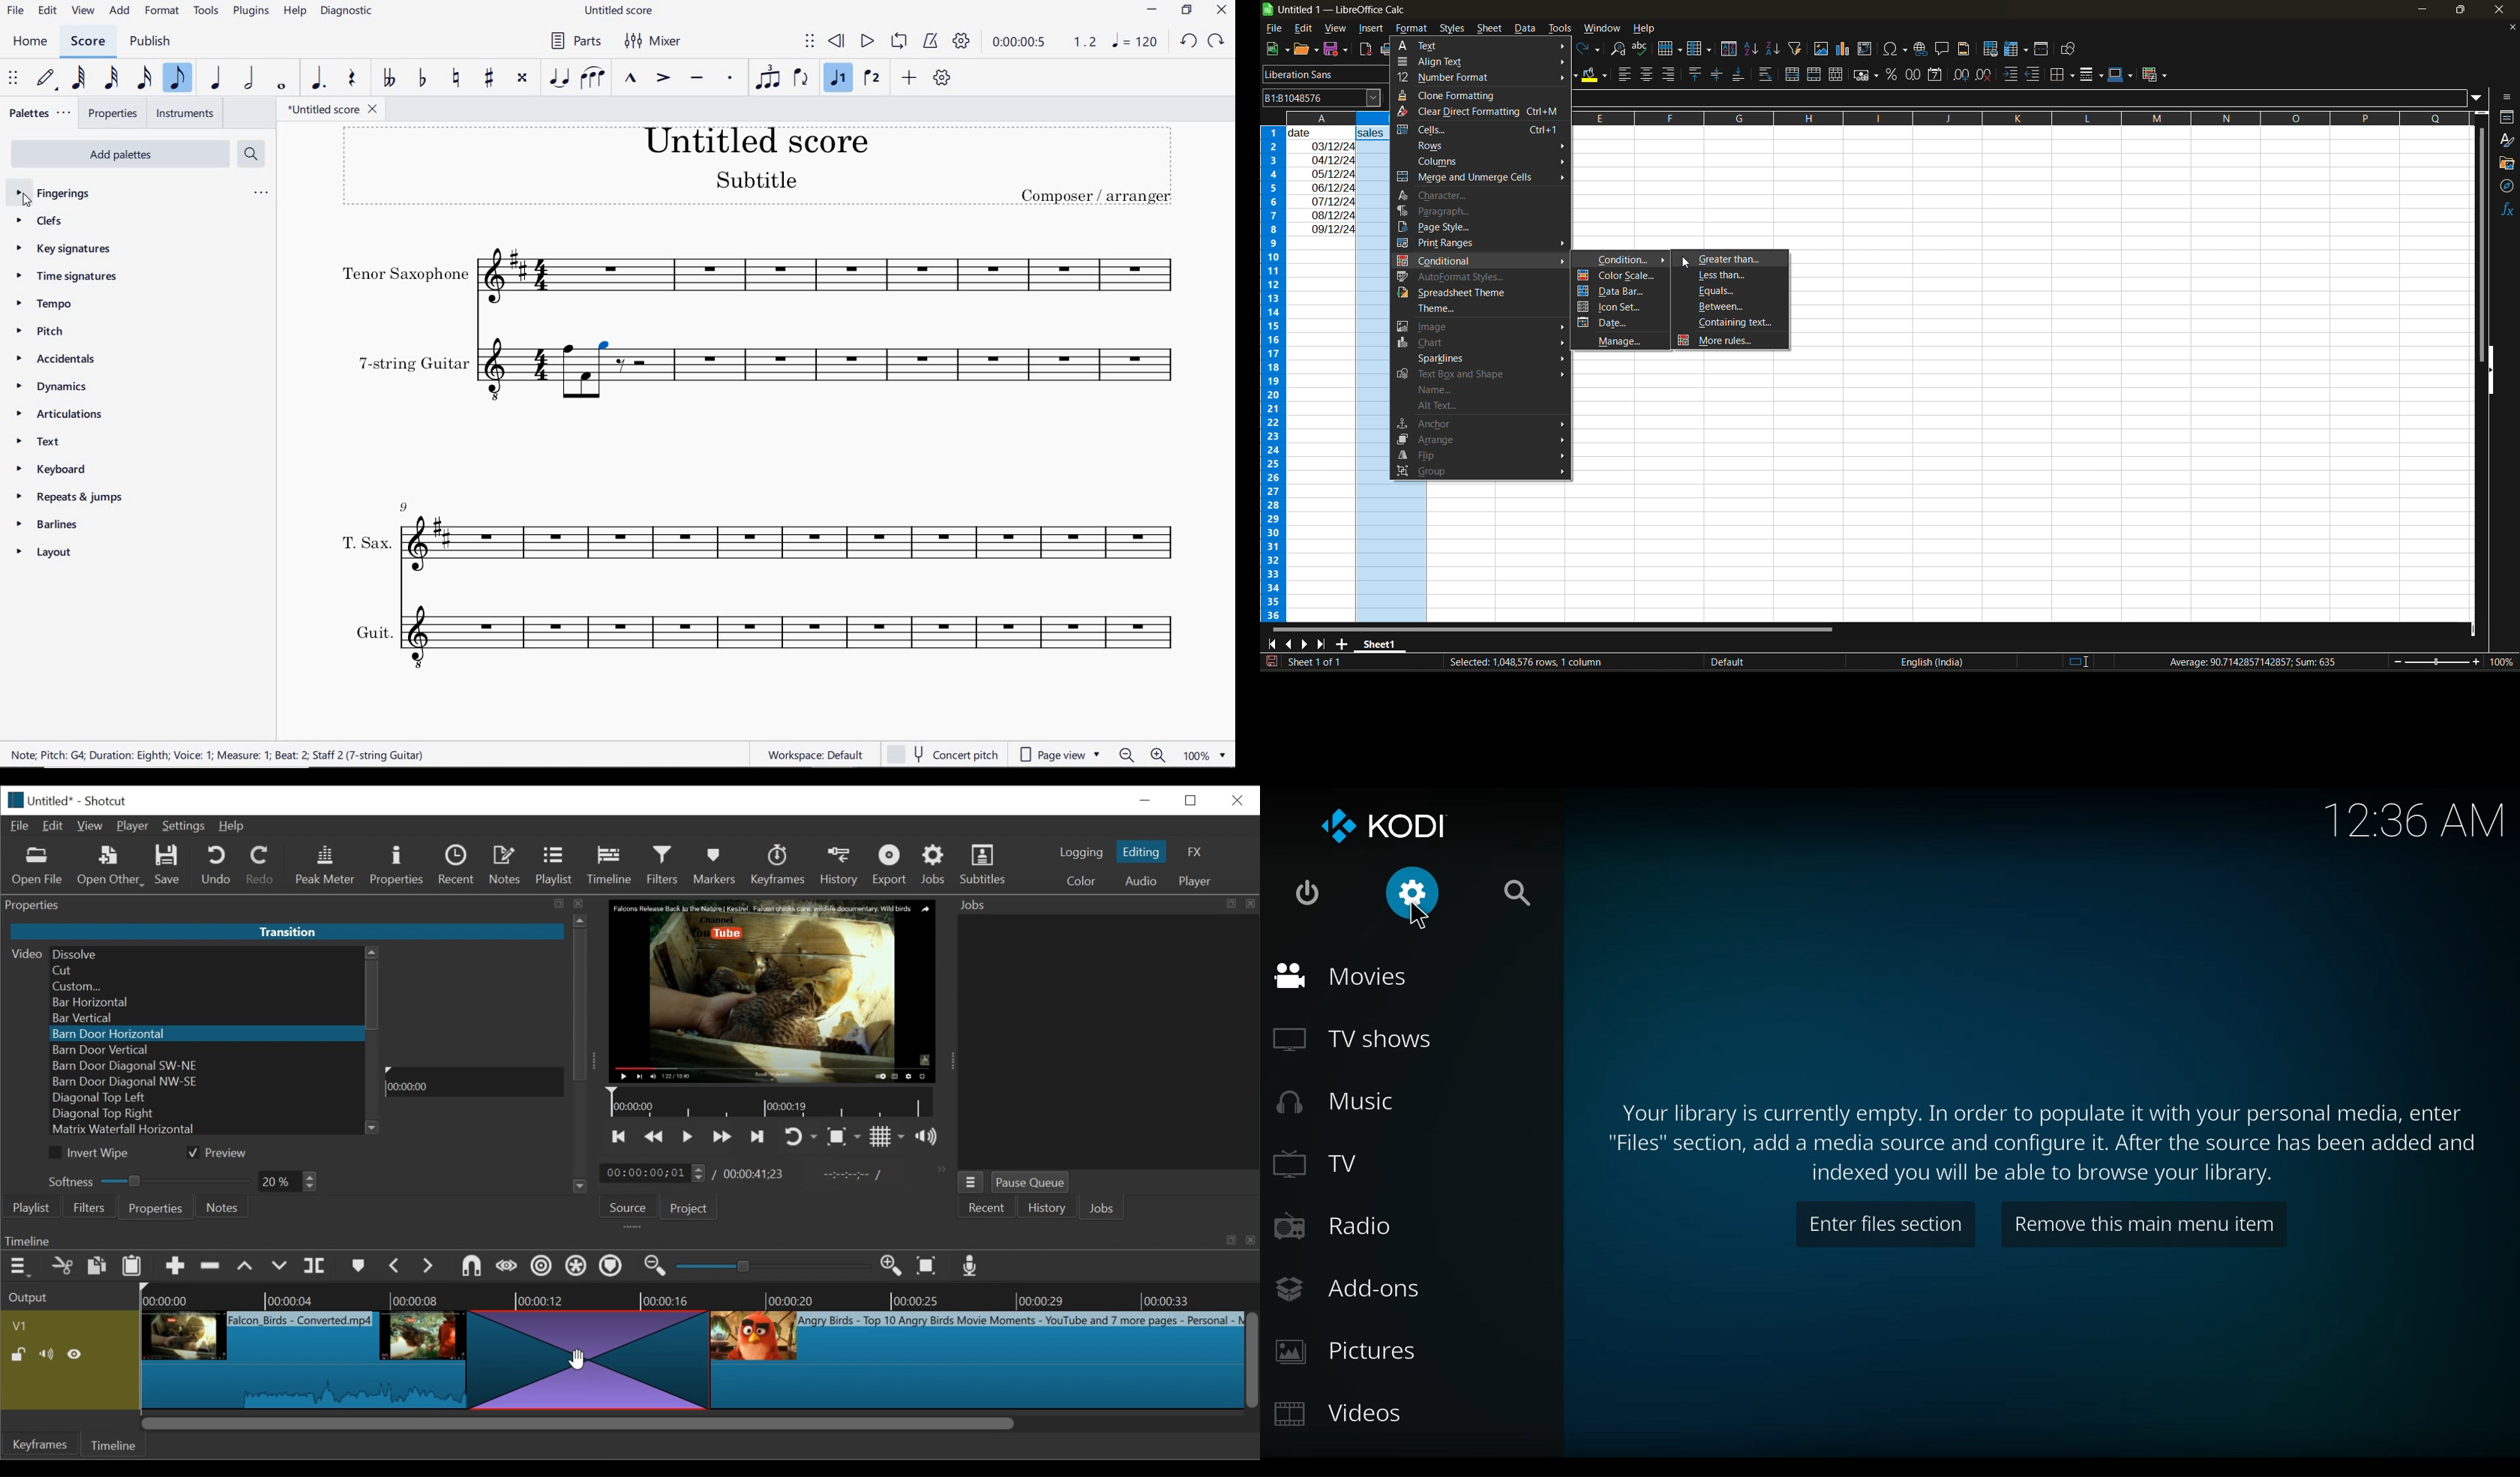 The image size is (2520, 1484). Describe the element at coordinates (317, 1265) in the screenshot. I see `Split at Playhead` at that location.